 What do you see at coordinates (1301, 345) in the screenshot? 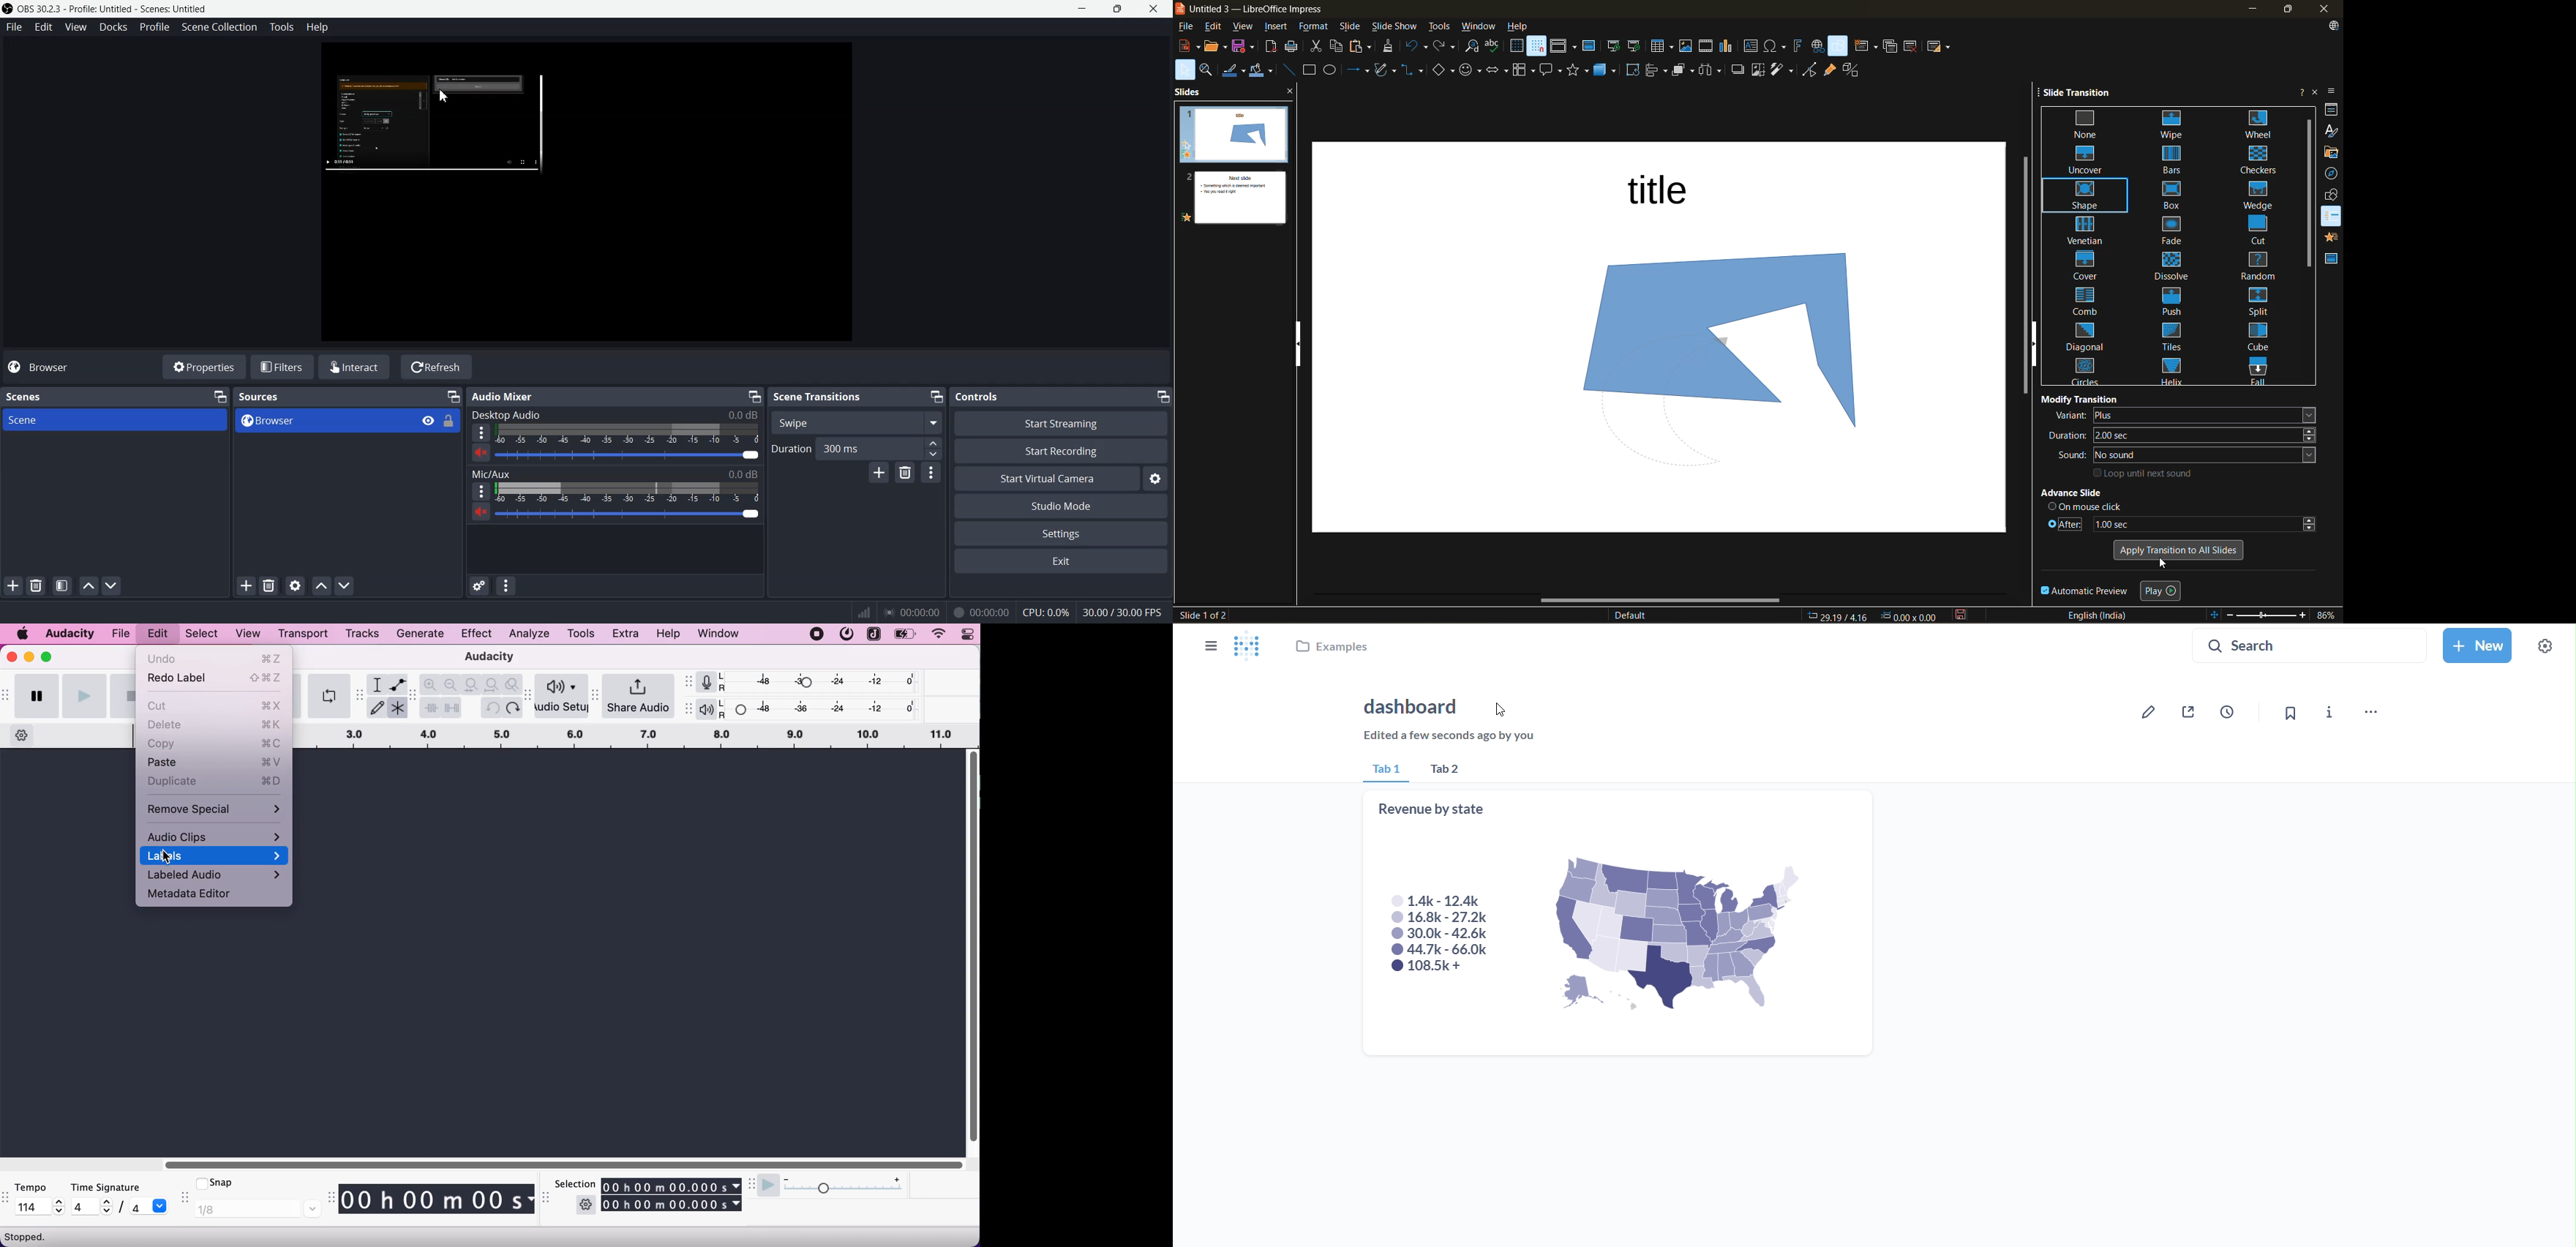
I see `hide` at bounding box center [1301, 345].